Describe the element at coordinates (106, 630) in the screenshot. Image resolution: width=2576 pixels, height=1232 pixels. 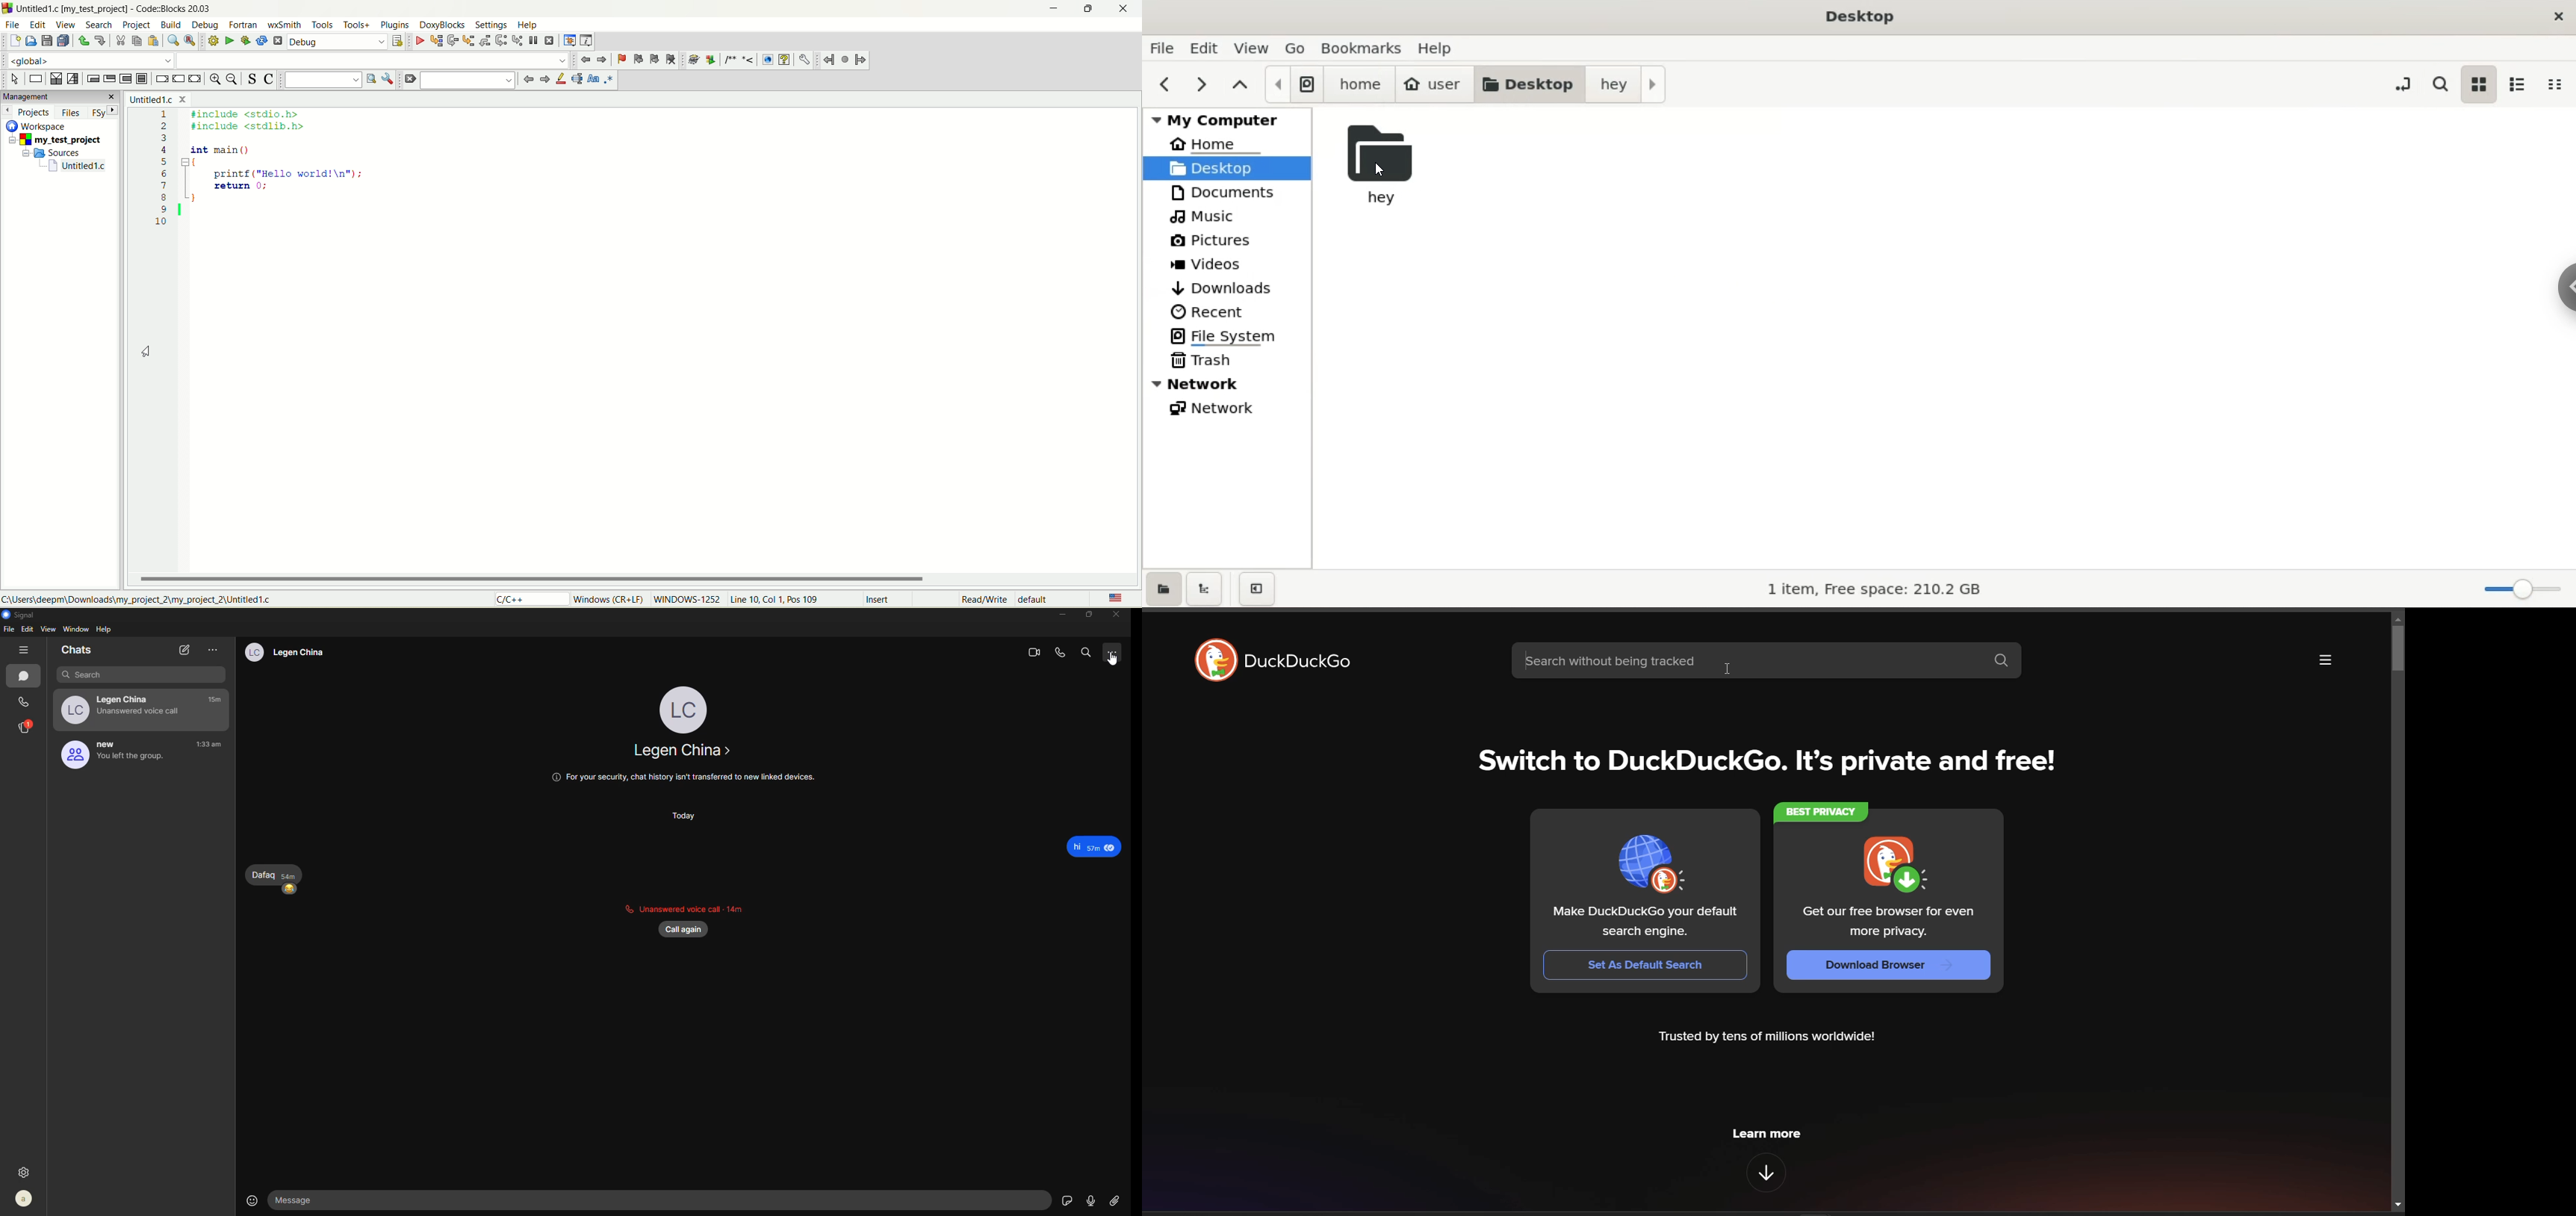
I see `help` at that location.